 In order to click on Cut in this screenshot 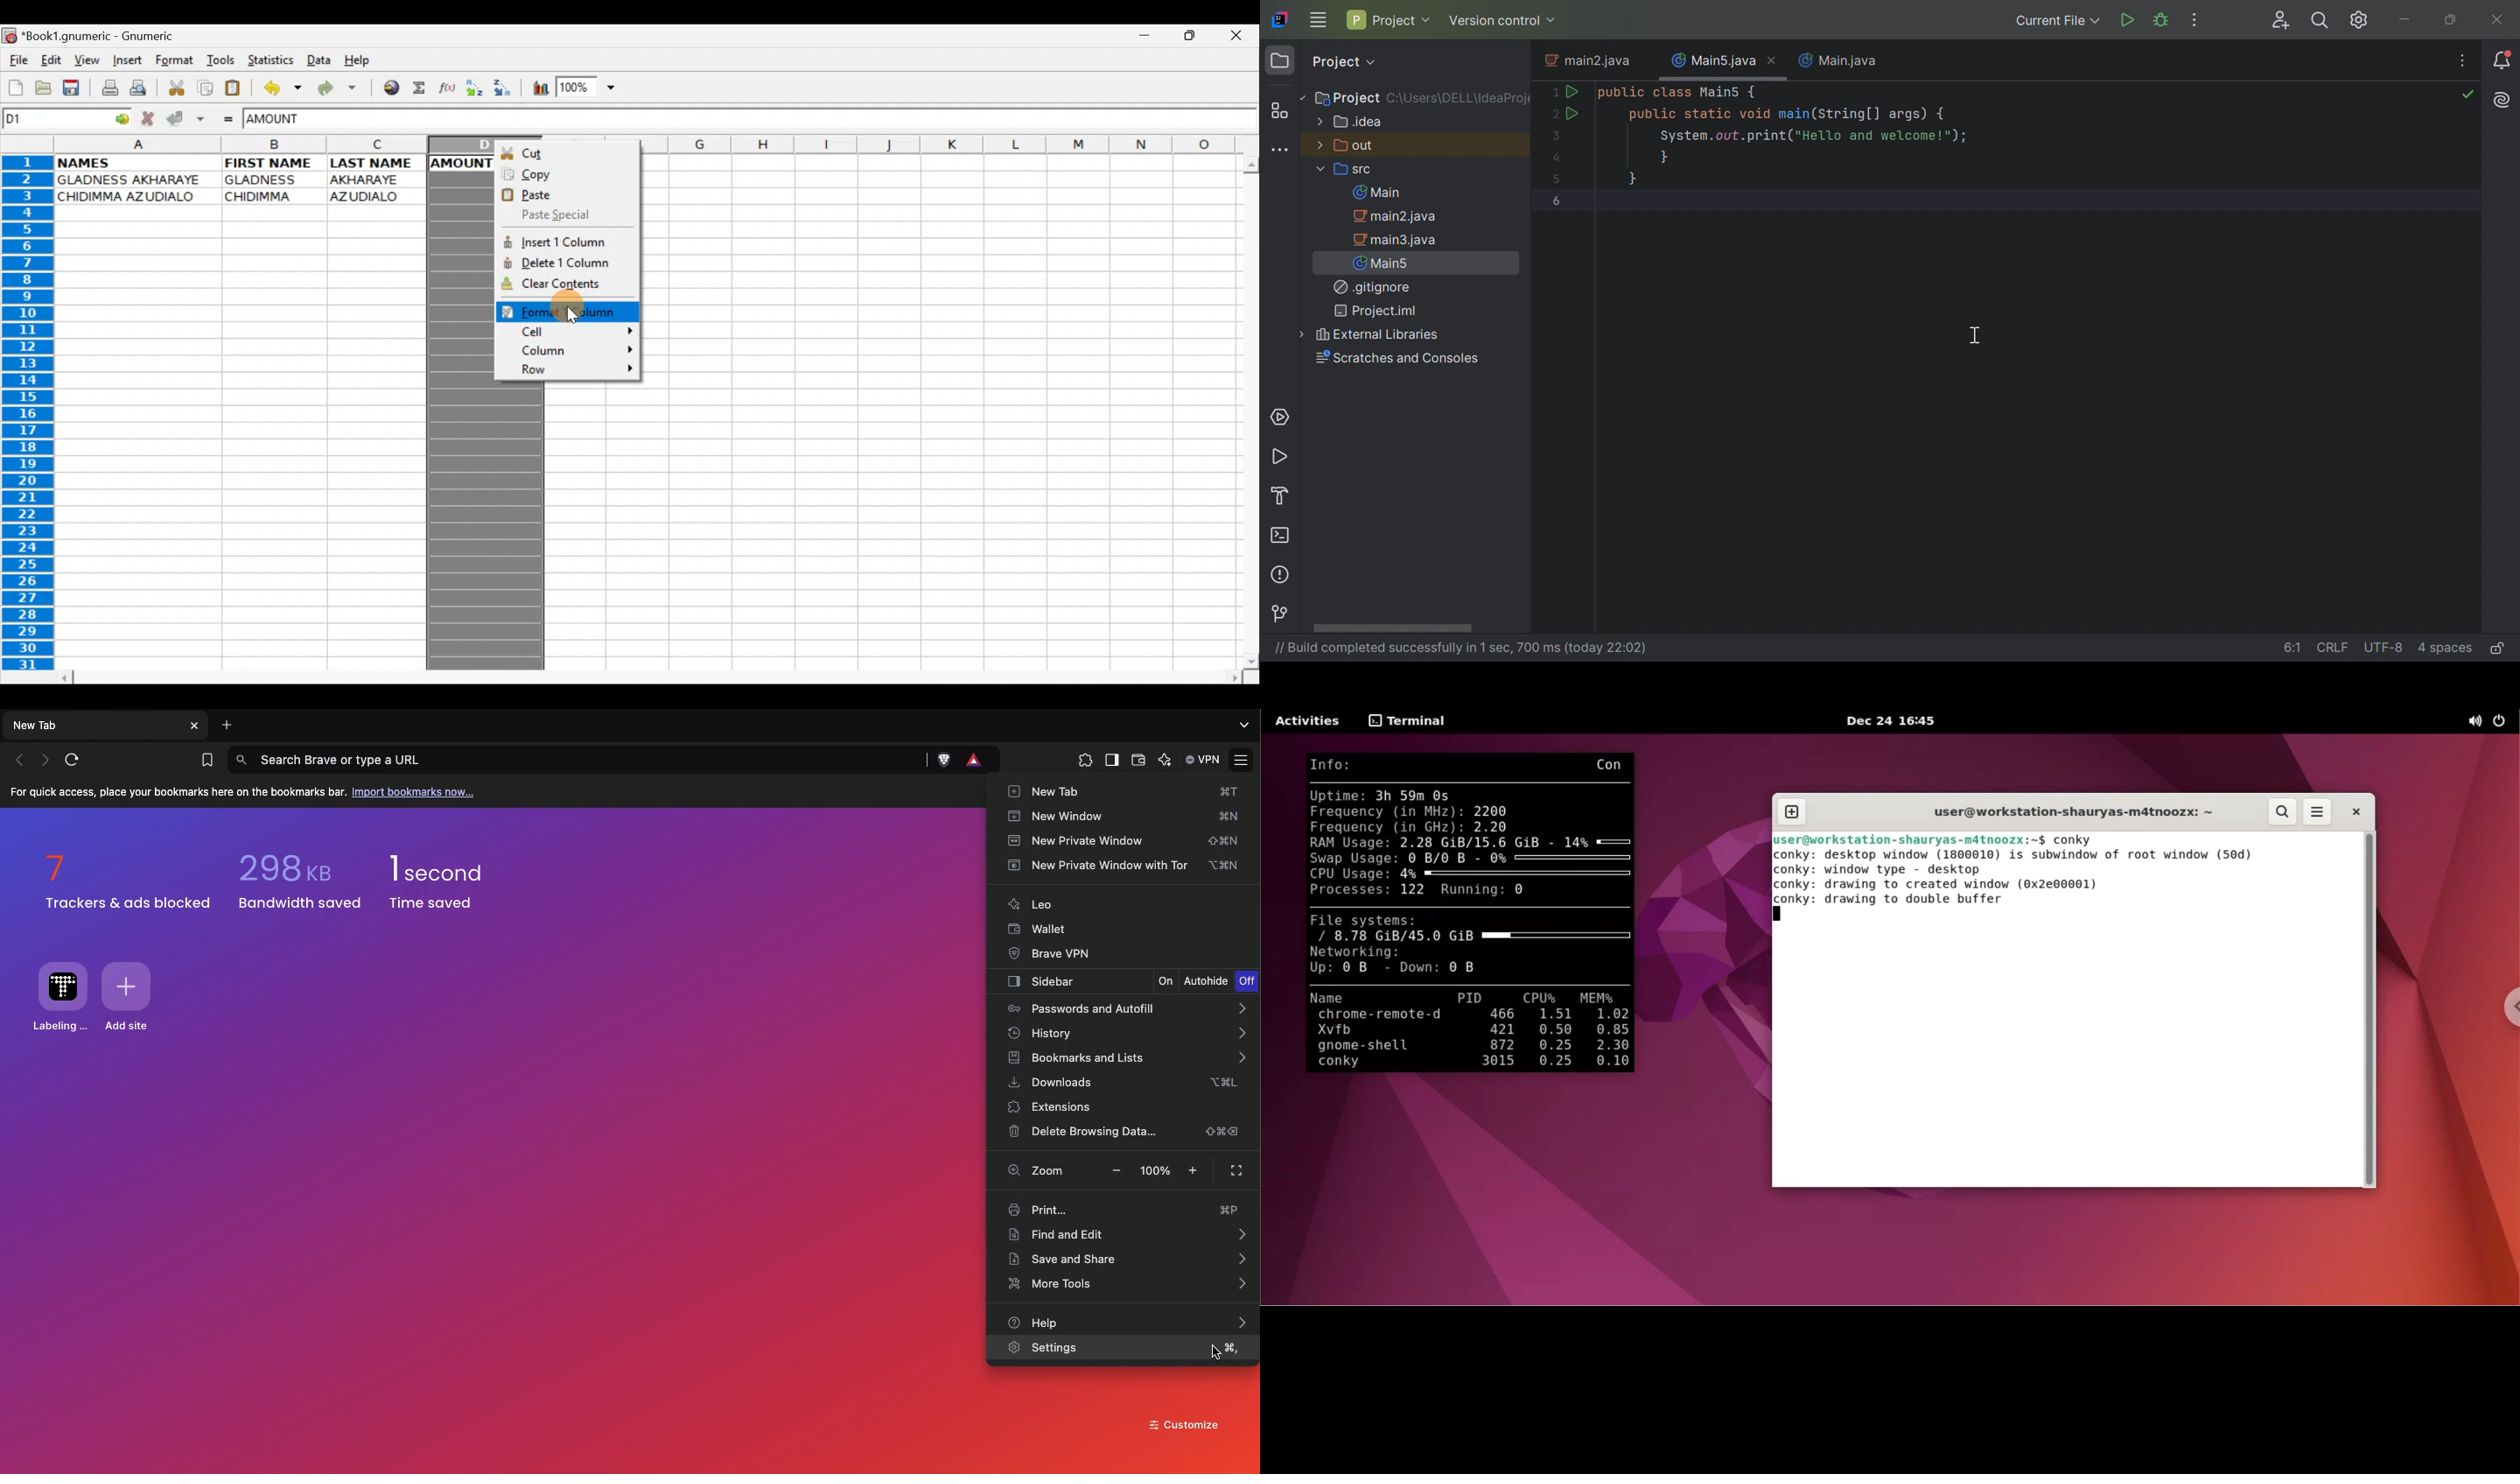, I will do `click(568, 150)`.